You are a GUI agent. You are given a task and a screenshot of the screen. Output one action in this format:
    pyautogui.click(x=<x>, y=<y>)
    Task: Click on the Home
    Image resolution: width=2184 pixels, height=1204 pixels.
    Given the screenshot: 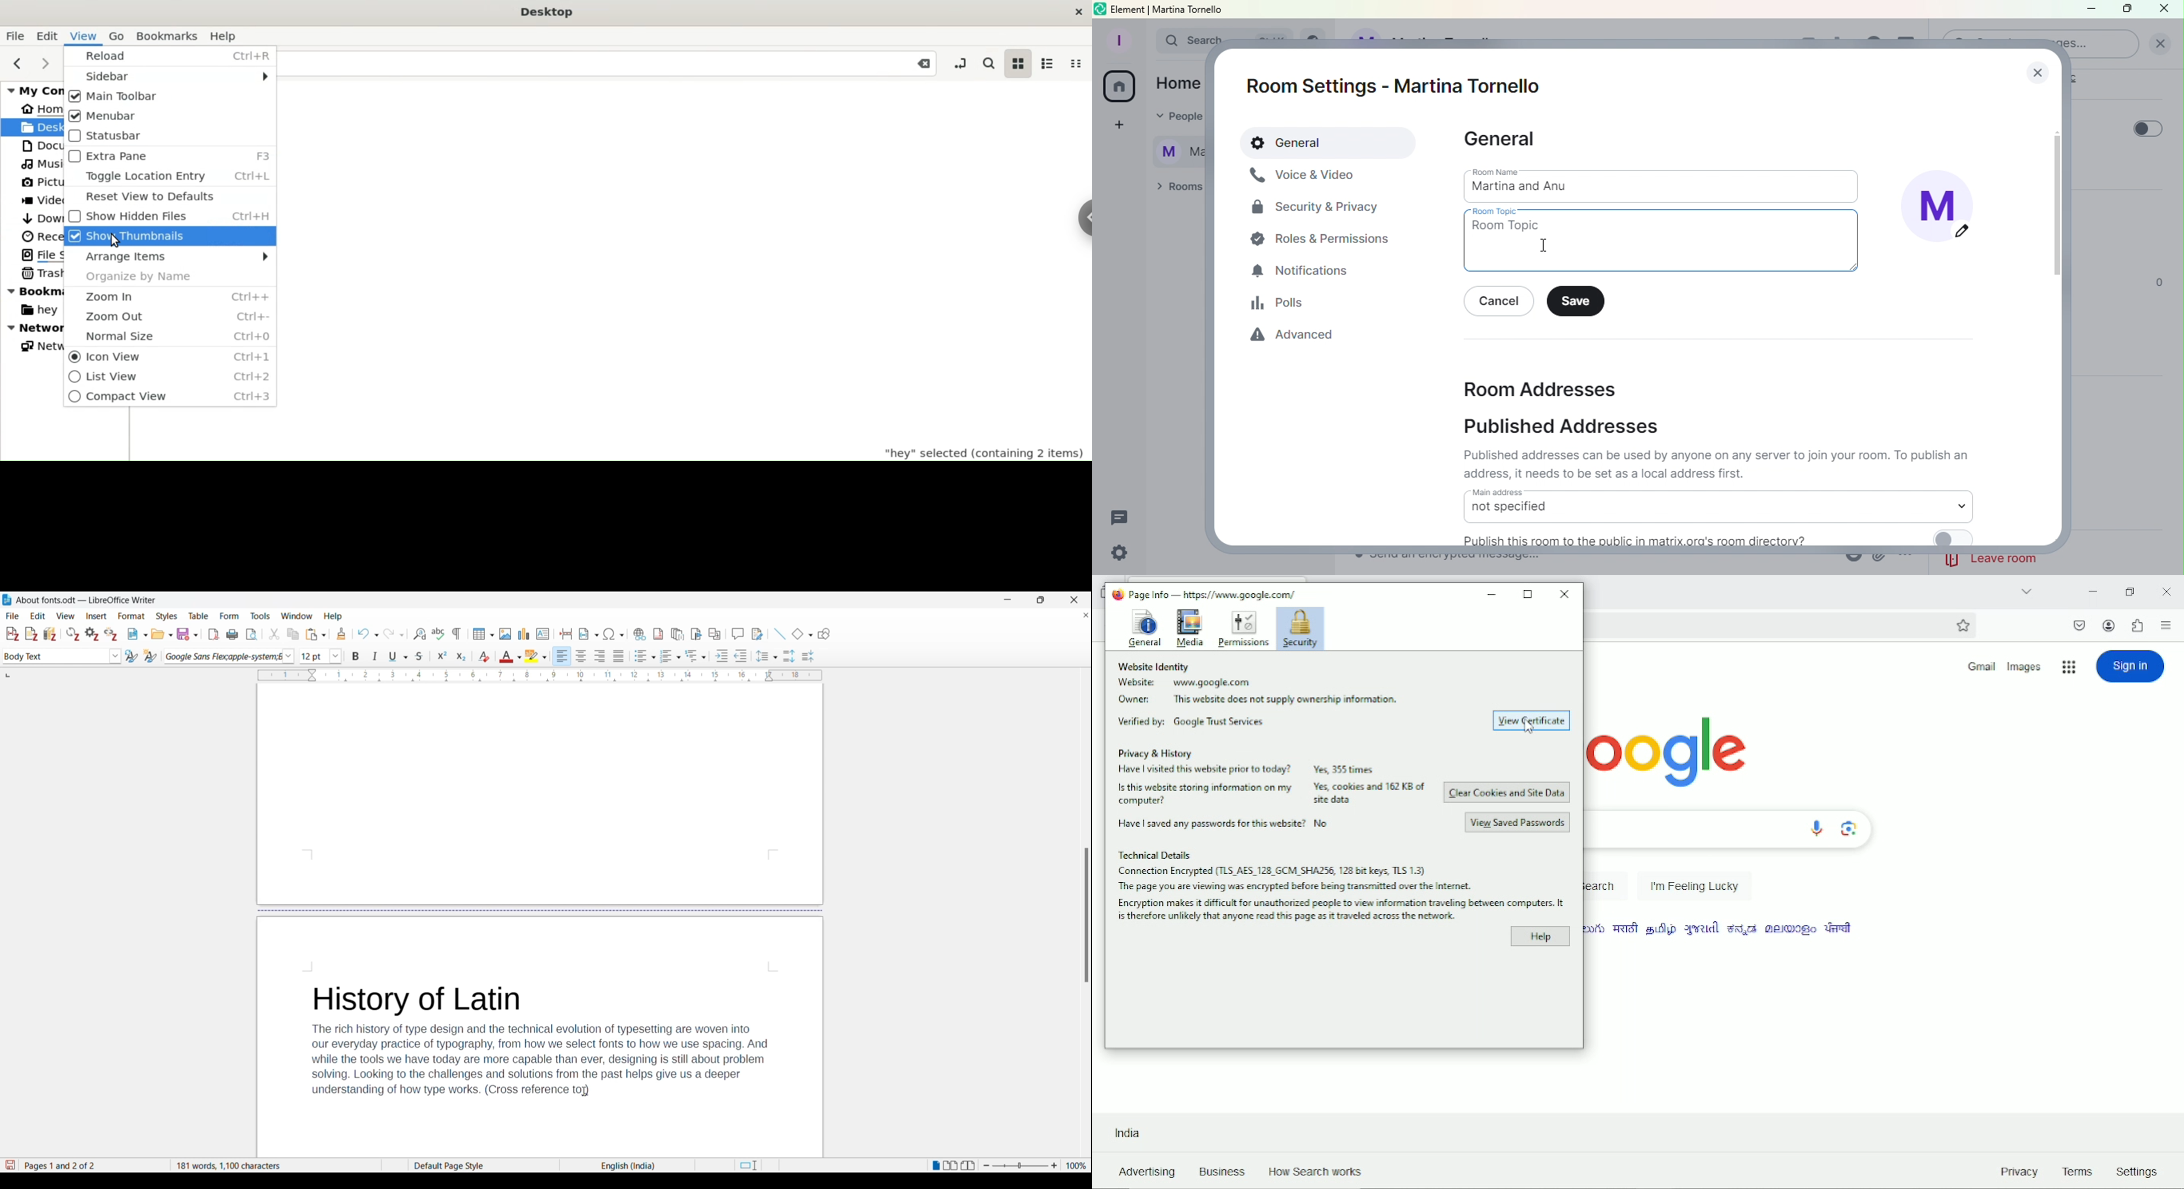 What is the action you would take?
    pyautogui.click(x=1119, y=89)
    